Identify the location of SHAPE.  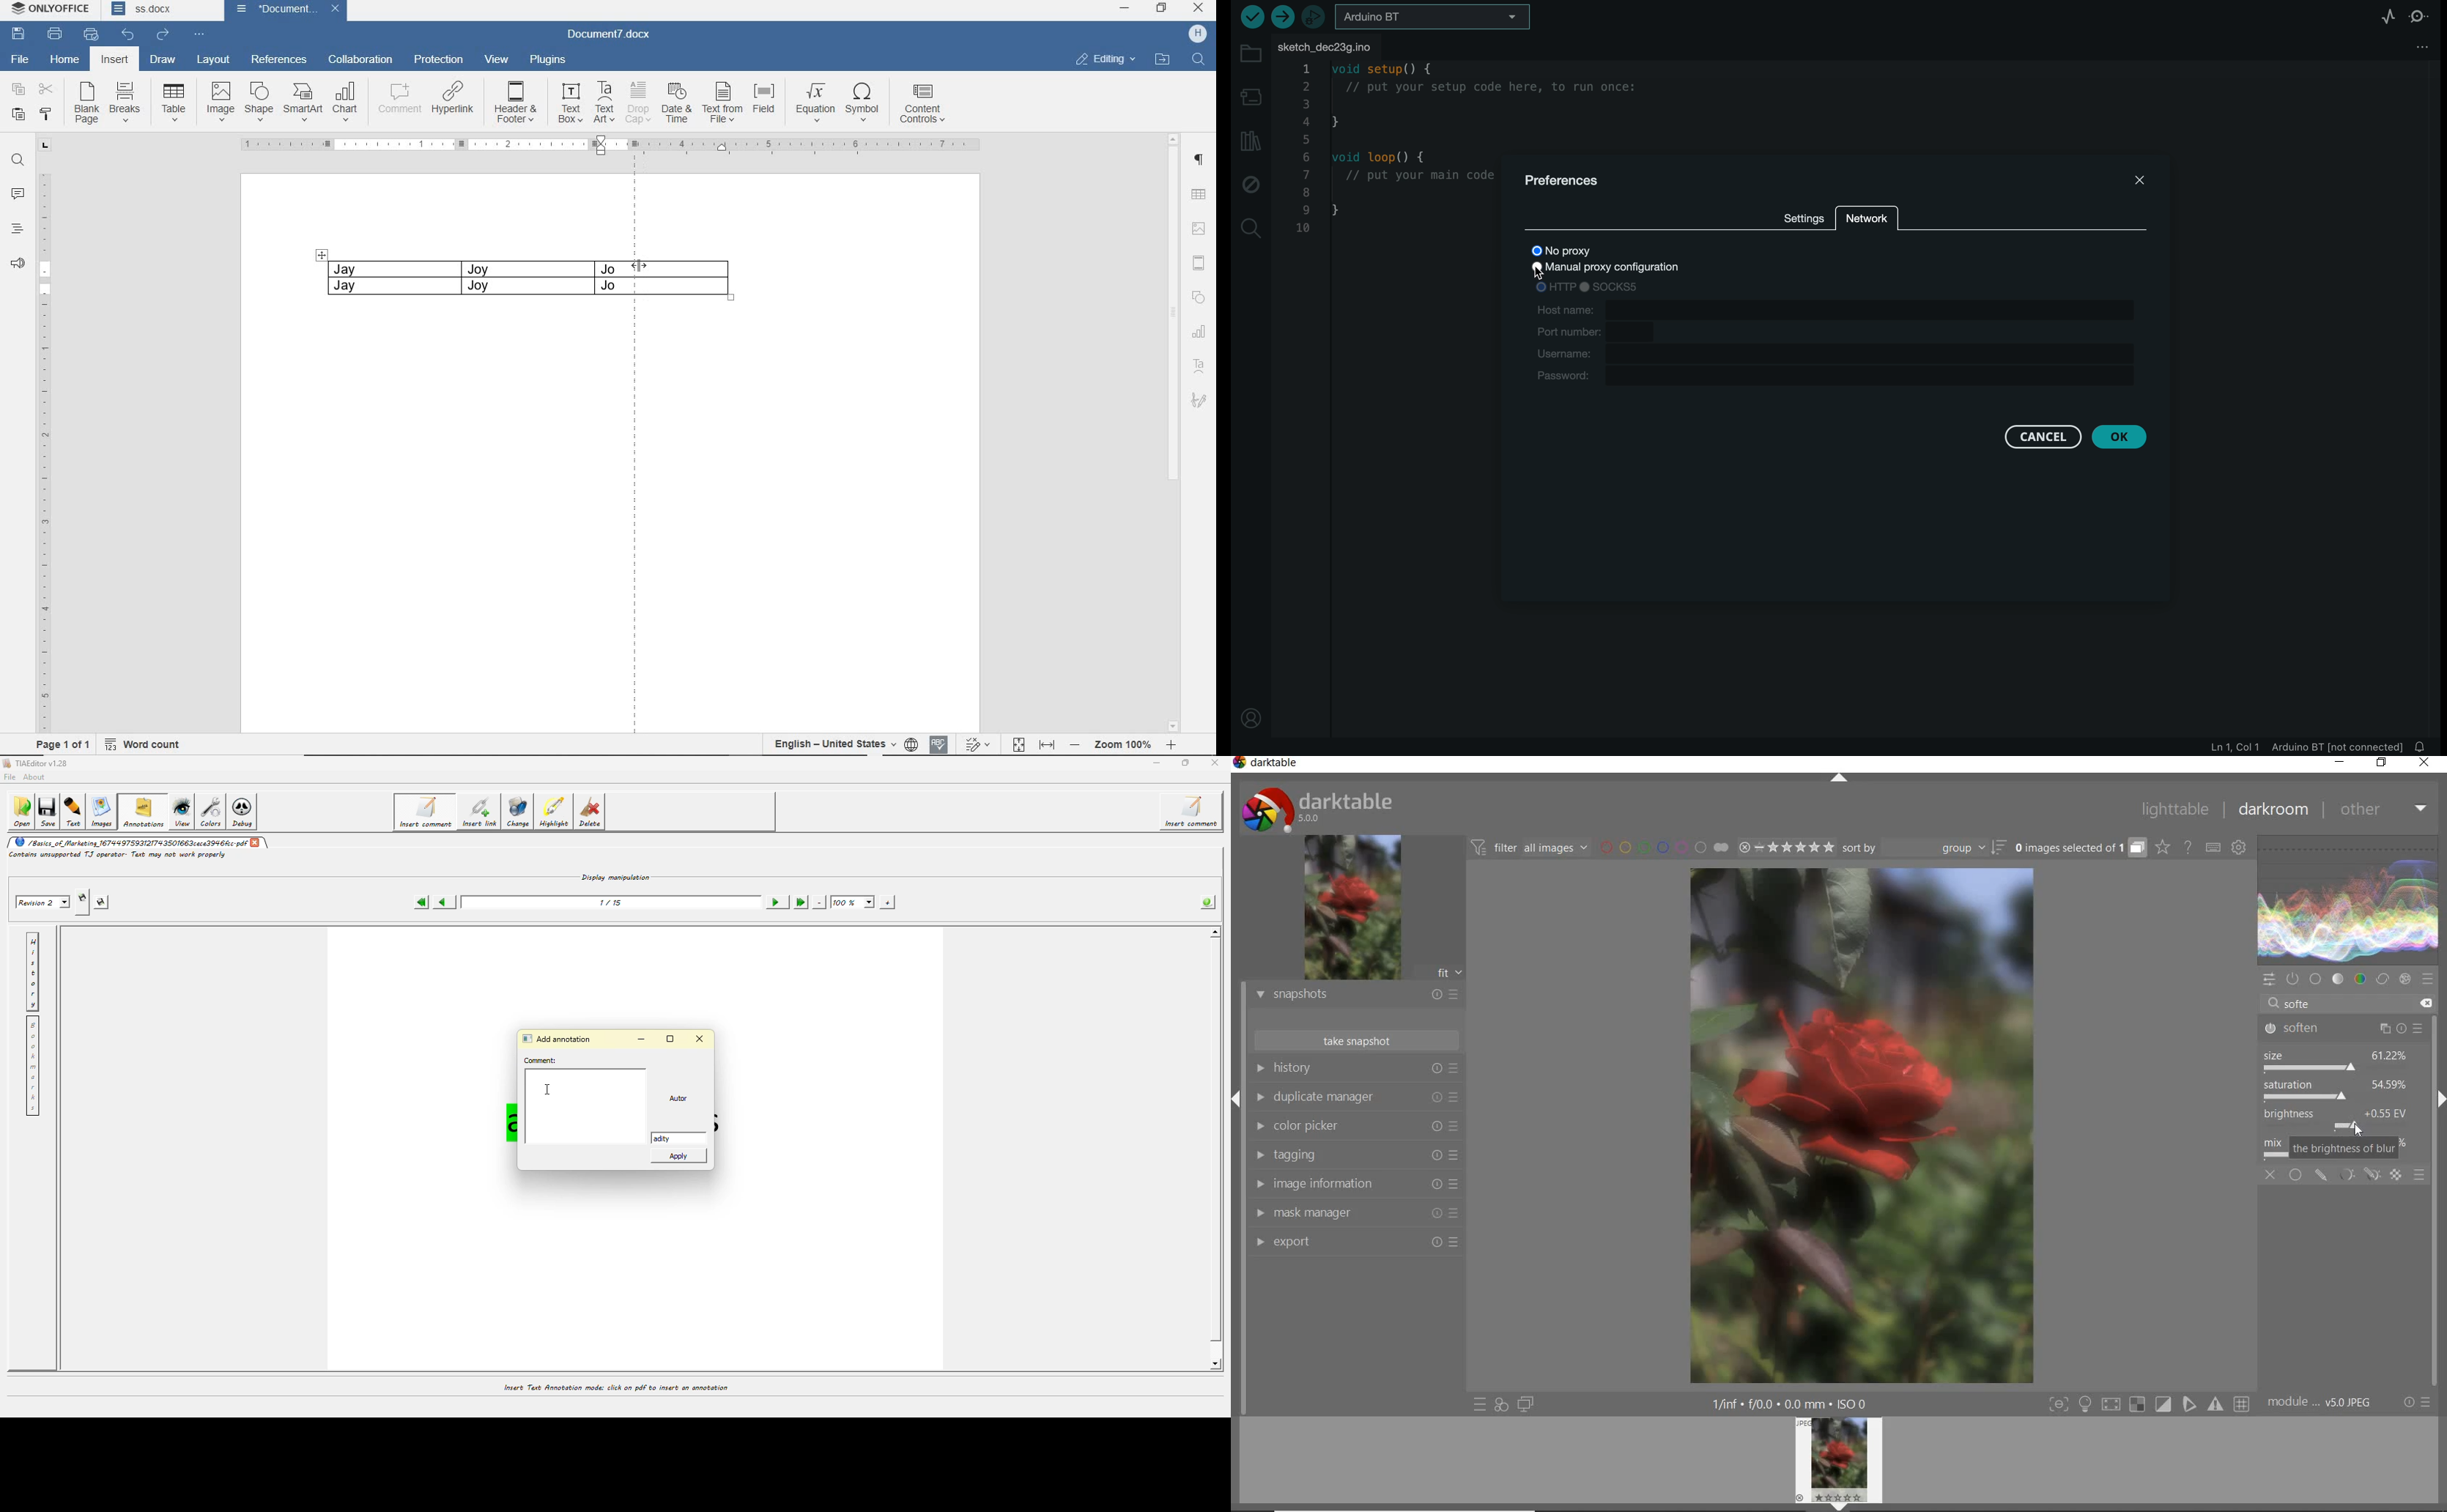
(1199, 297).